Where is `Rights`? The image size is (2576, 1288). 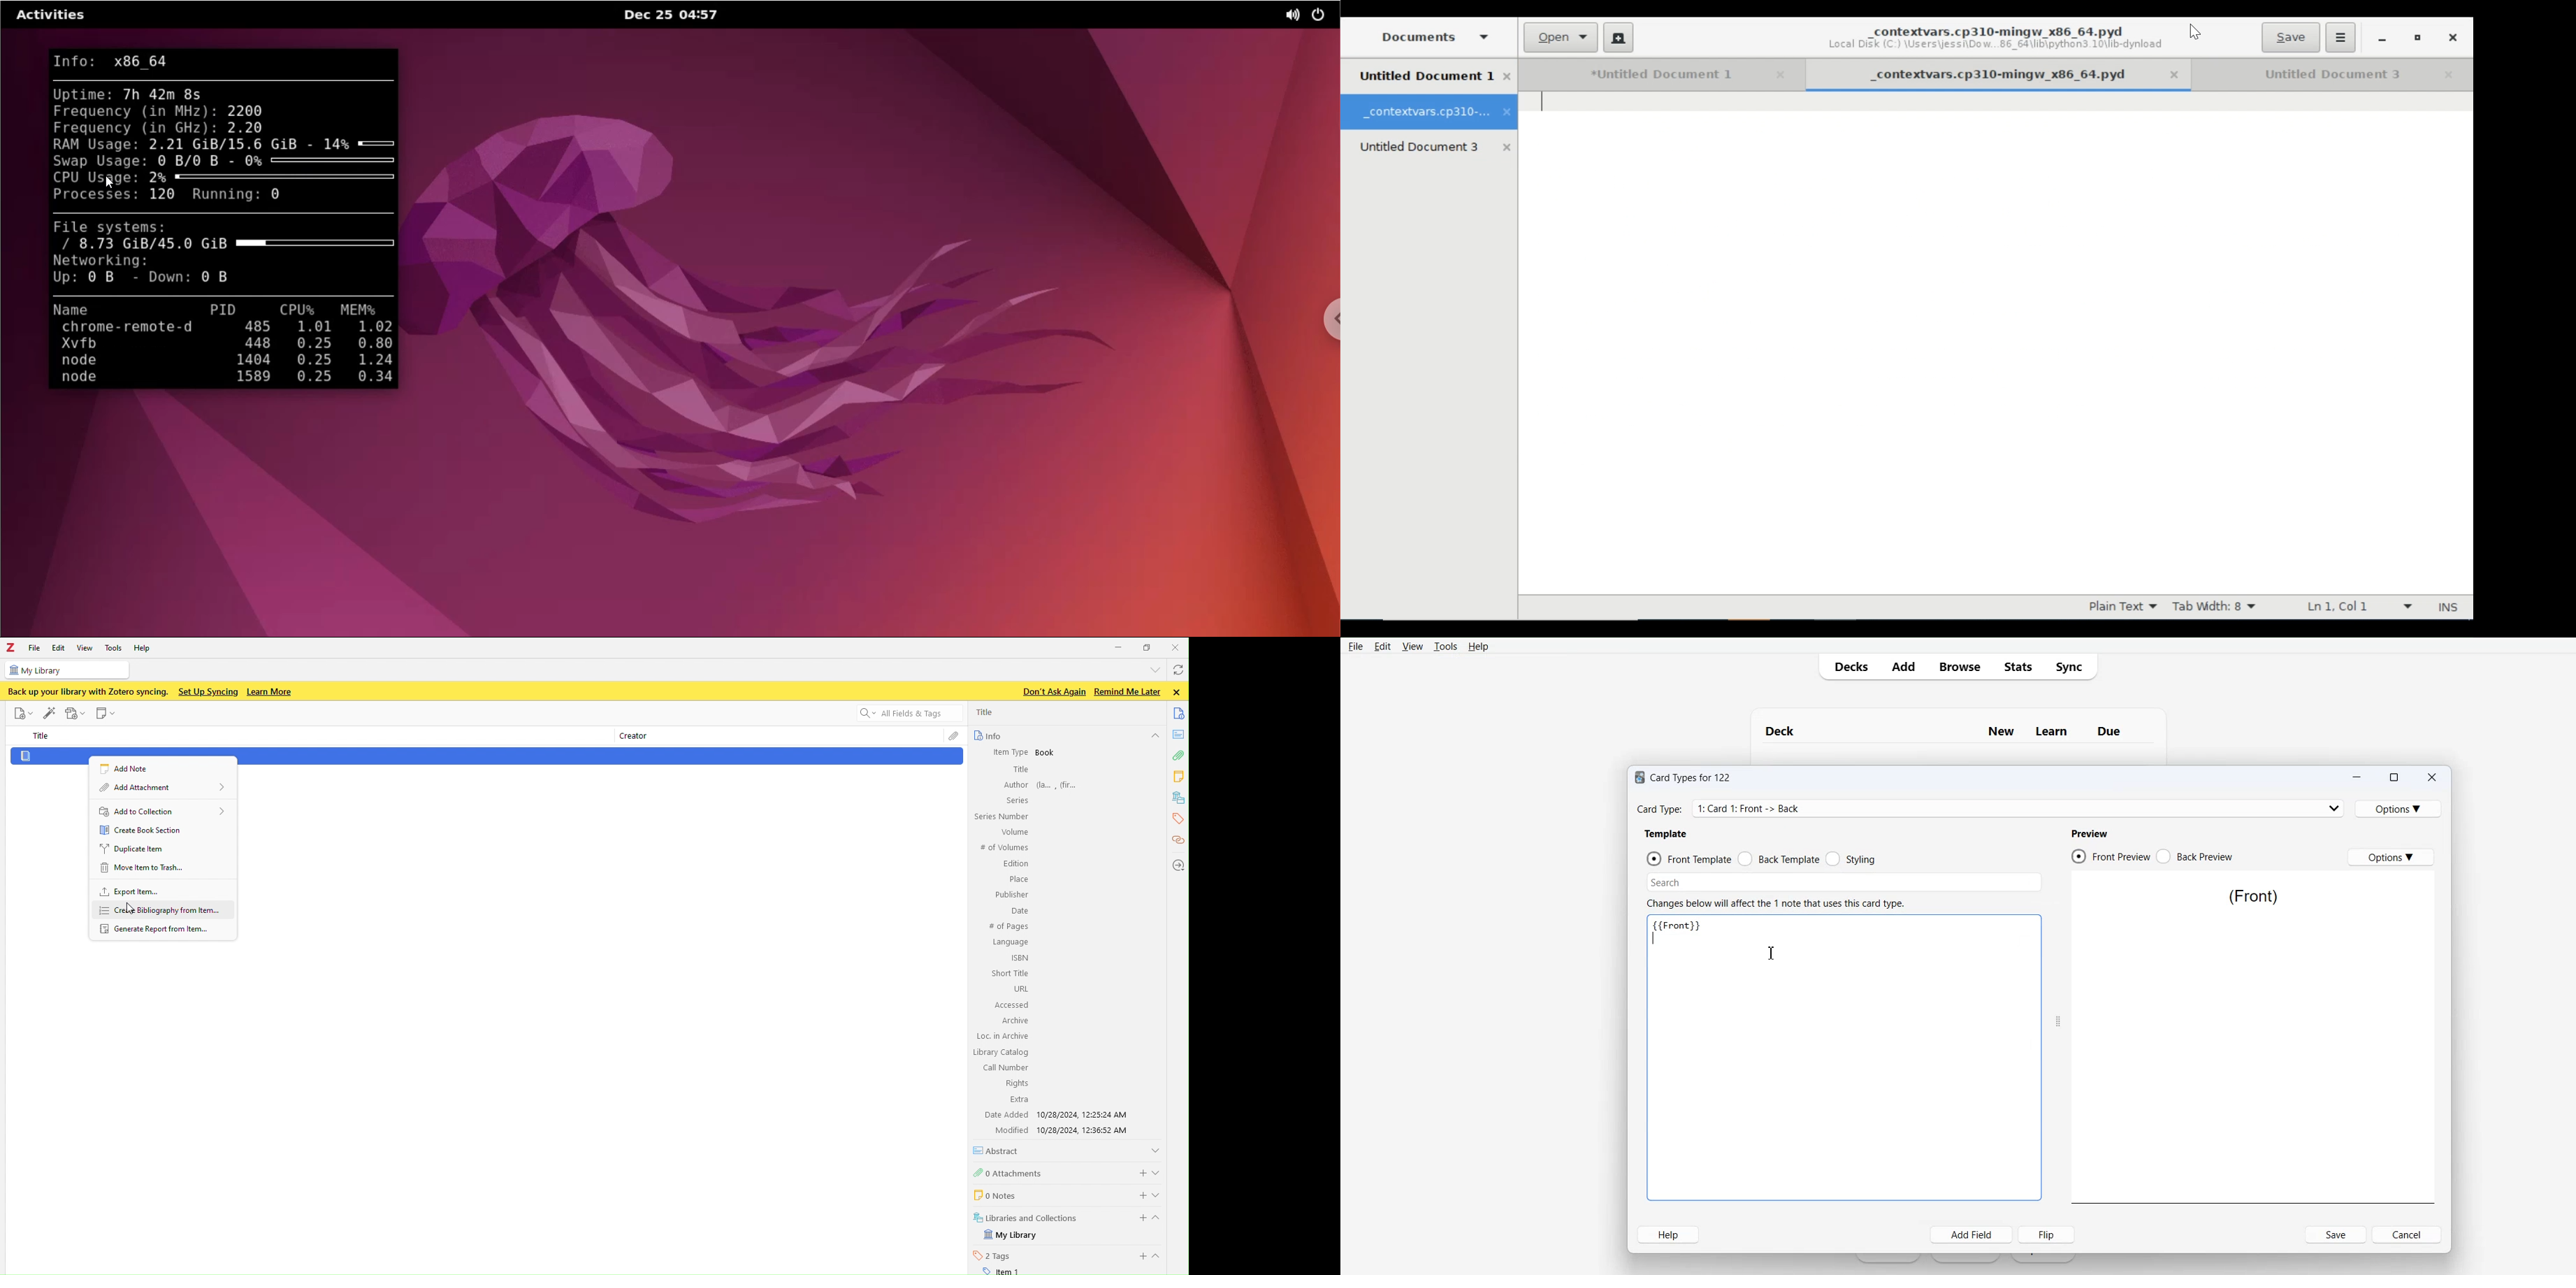 Rights is located at coordinates (1015, 1083).